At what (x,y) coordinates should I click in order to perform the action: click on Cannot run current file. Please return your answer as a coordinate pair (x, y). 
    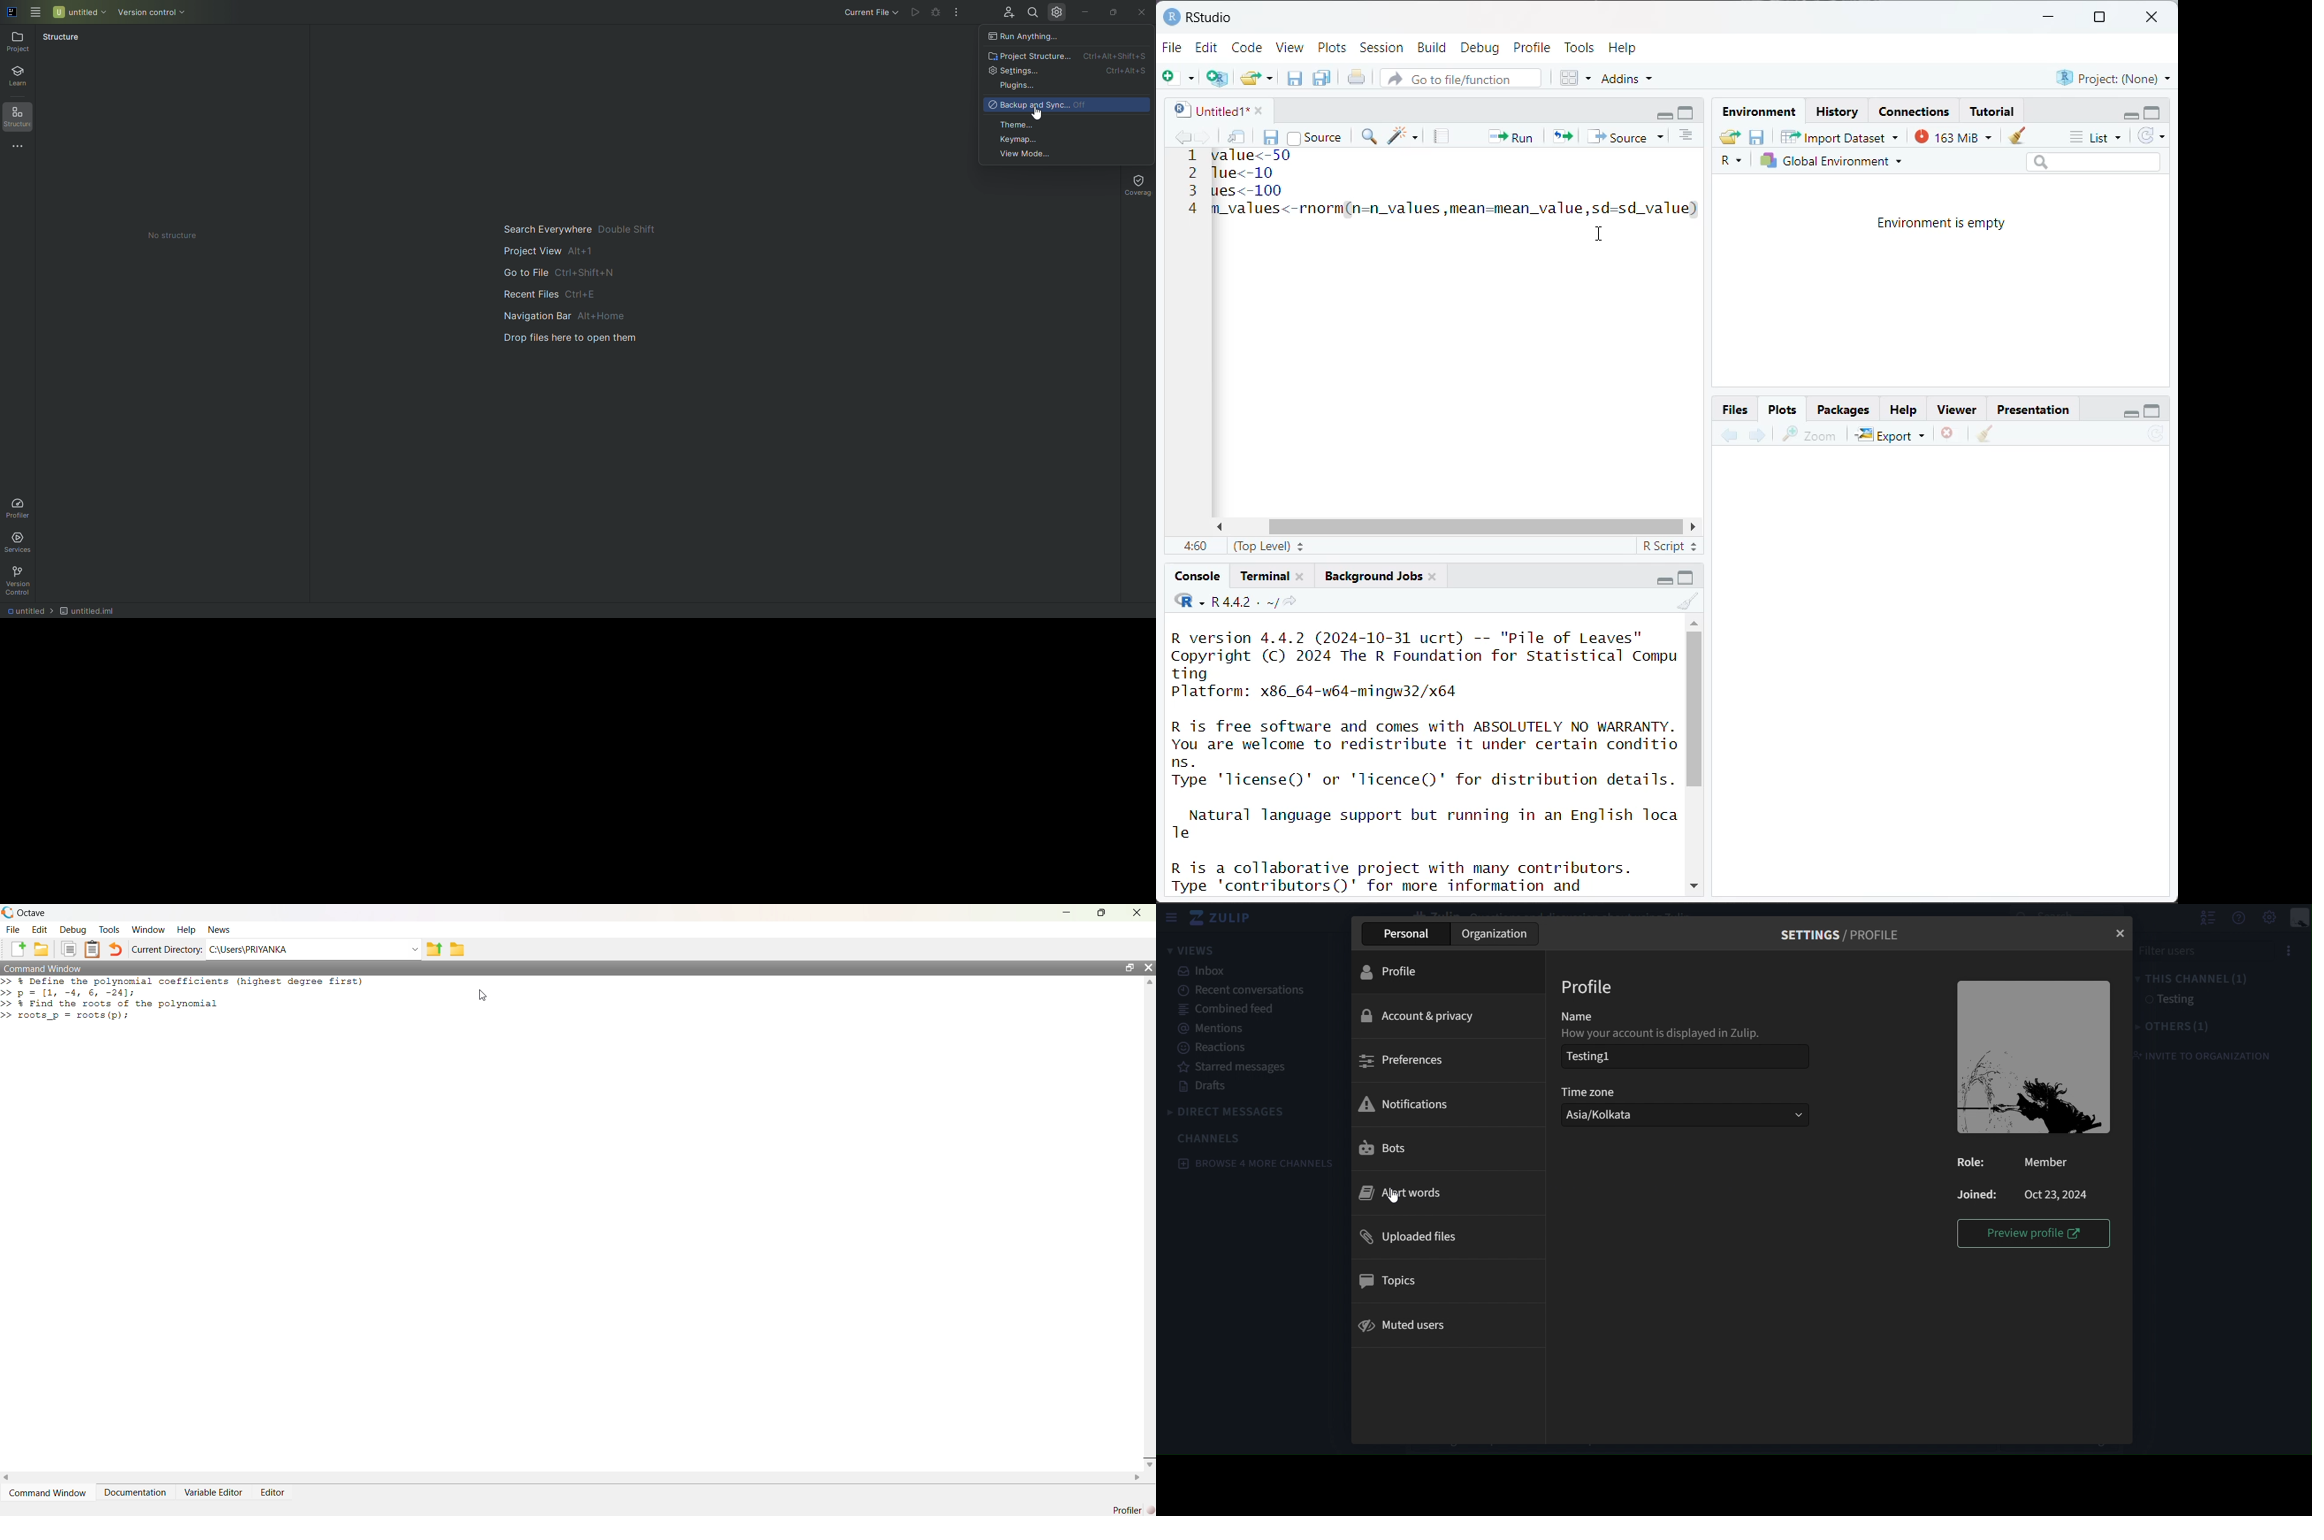
    Looking at the image, I should click on (916, 13).